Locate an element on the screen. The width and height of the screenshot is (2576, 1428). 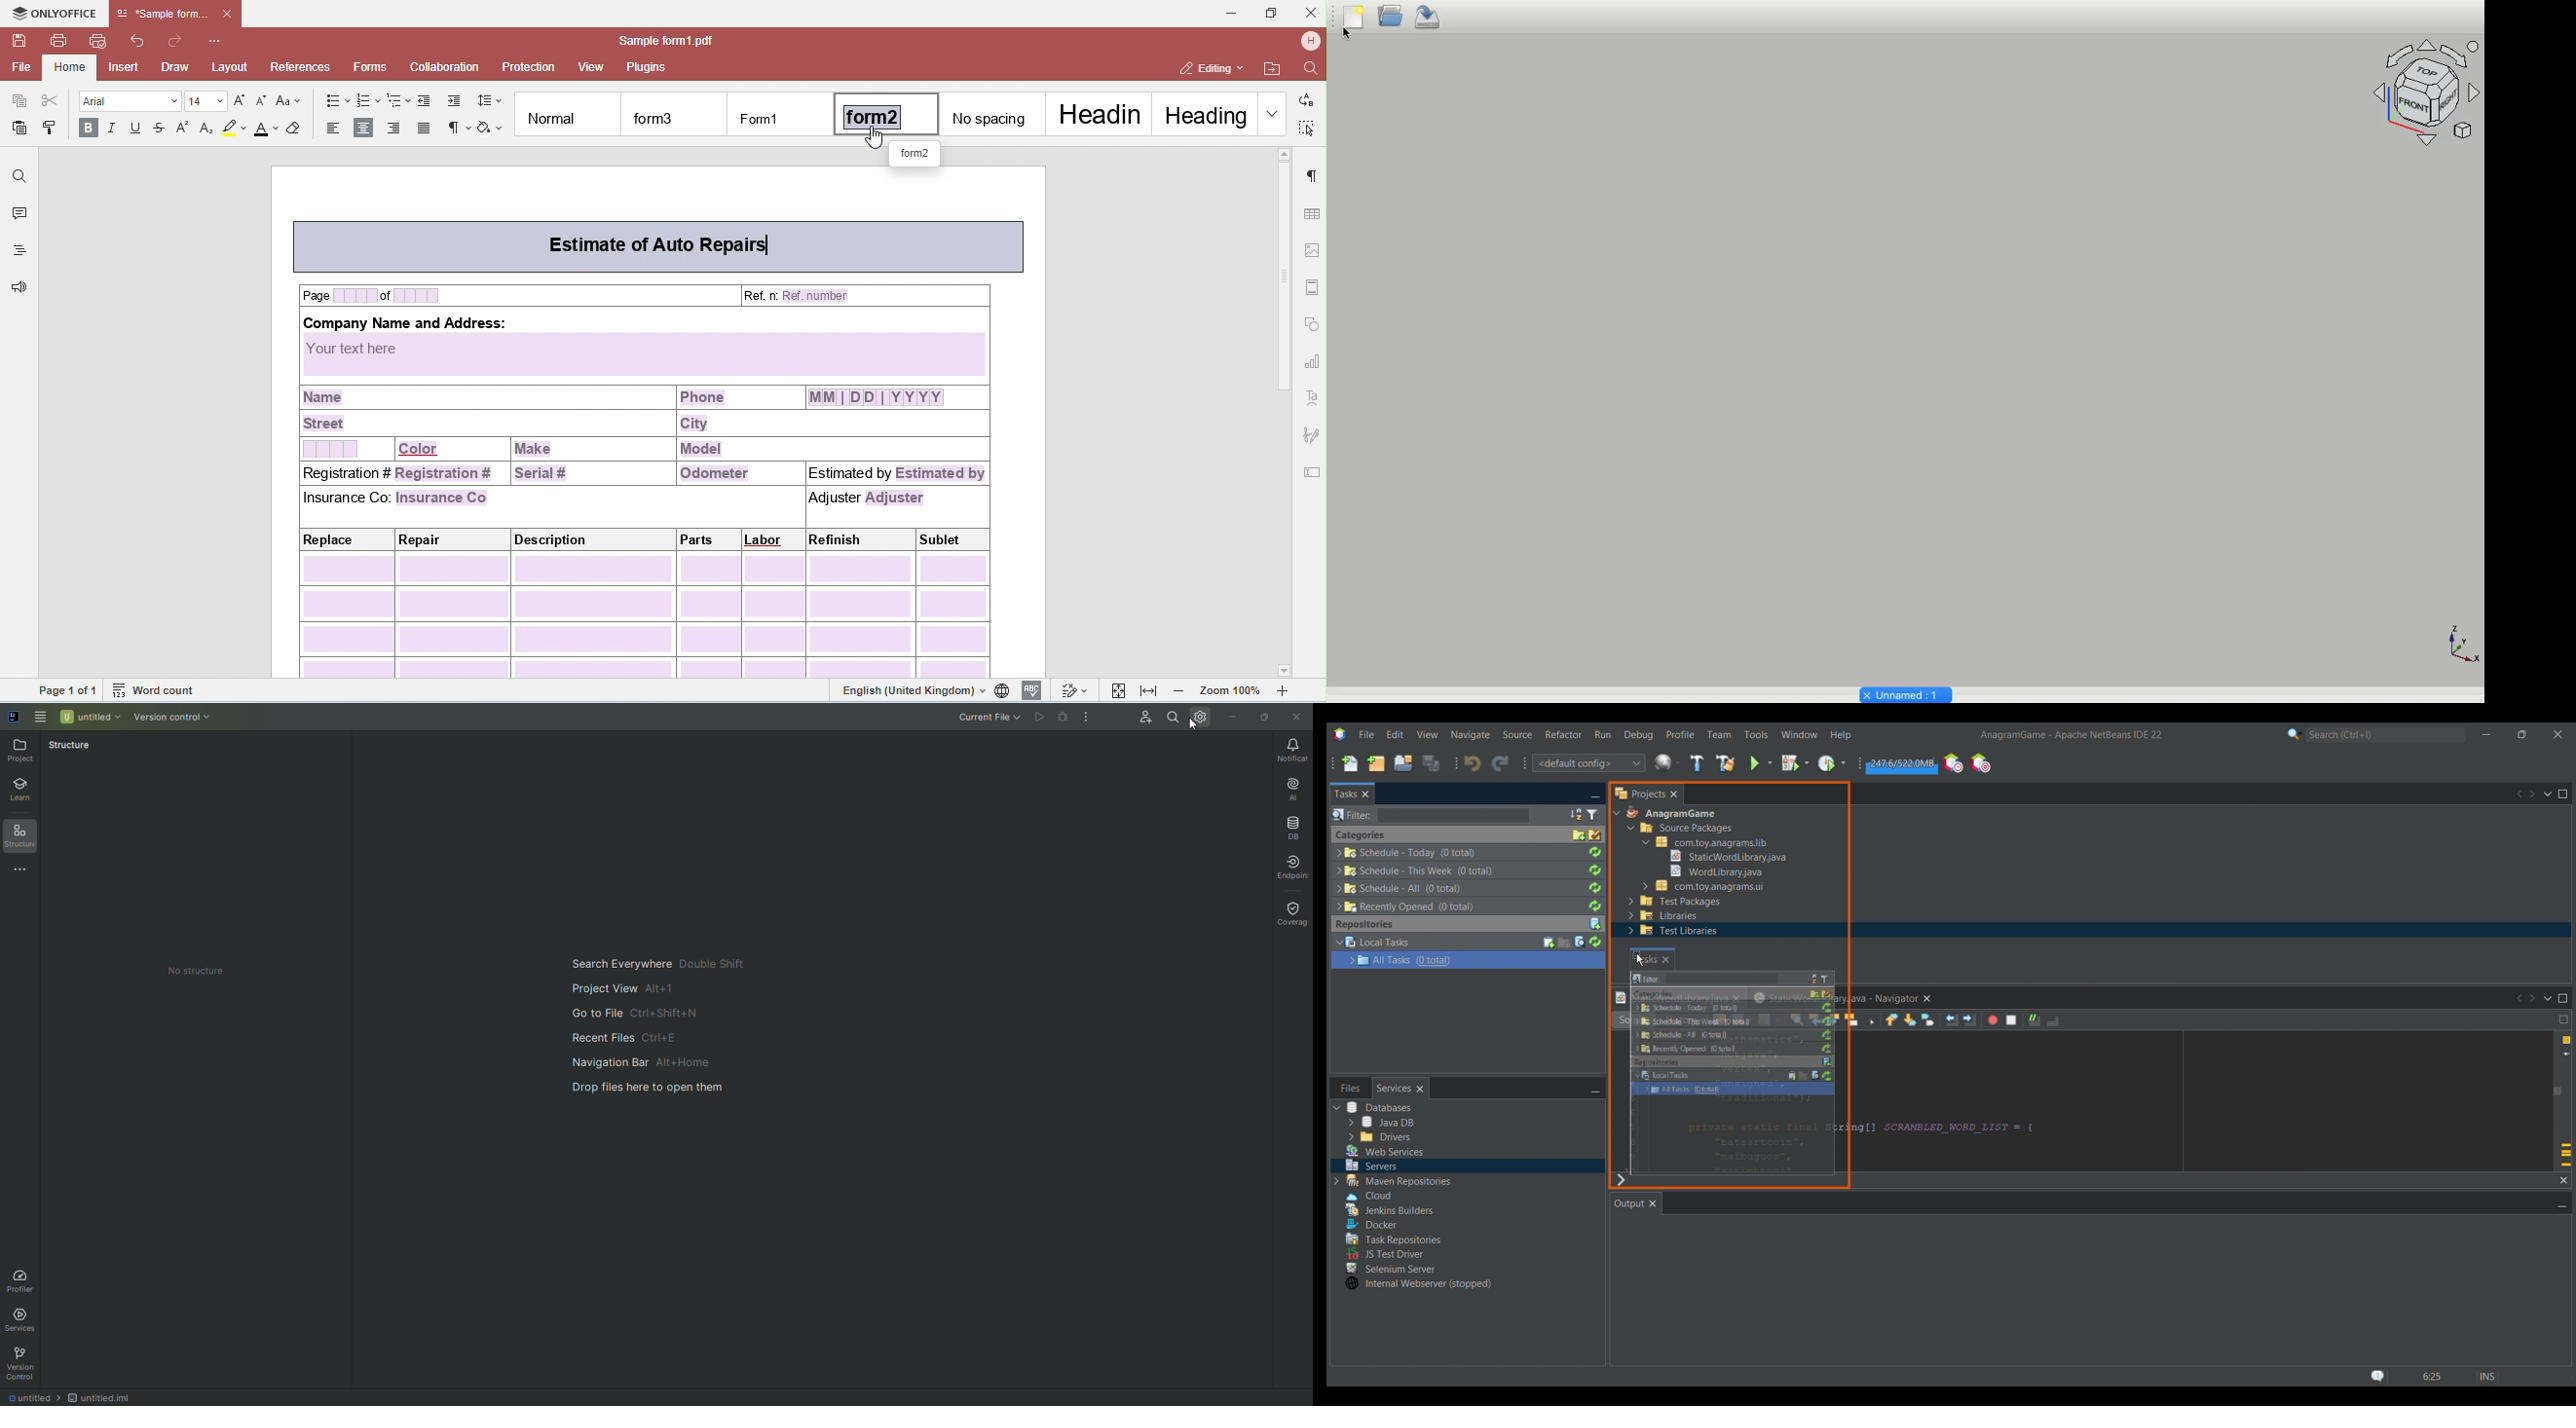
Maximize window is located at coordinates (2564, 998).